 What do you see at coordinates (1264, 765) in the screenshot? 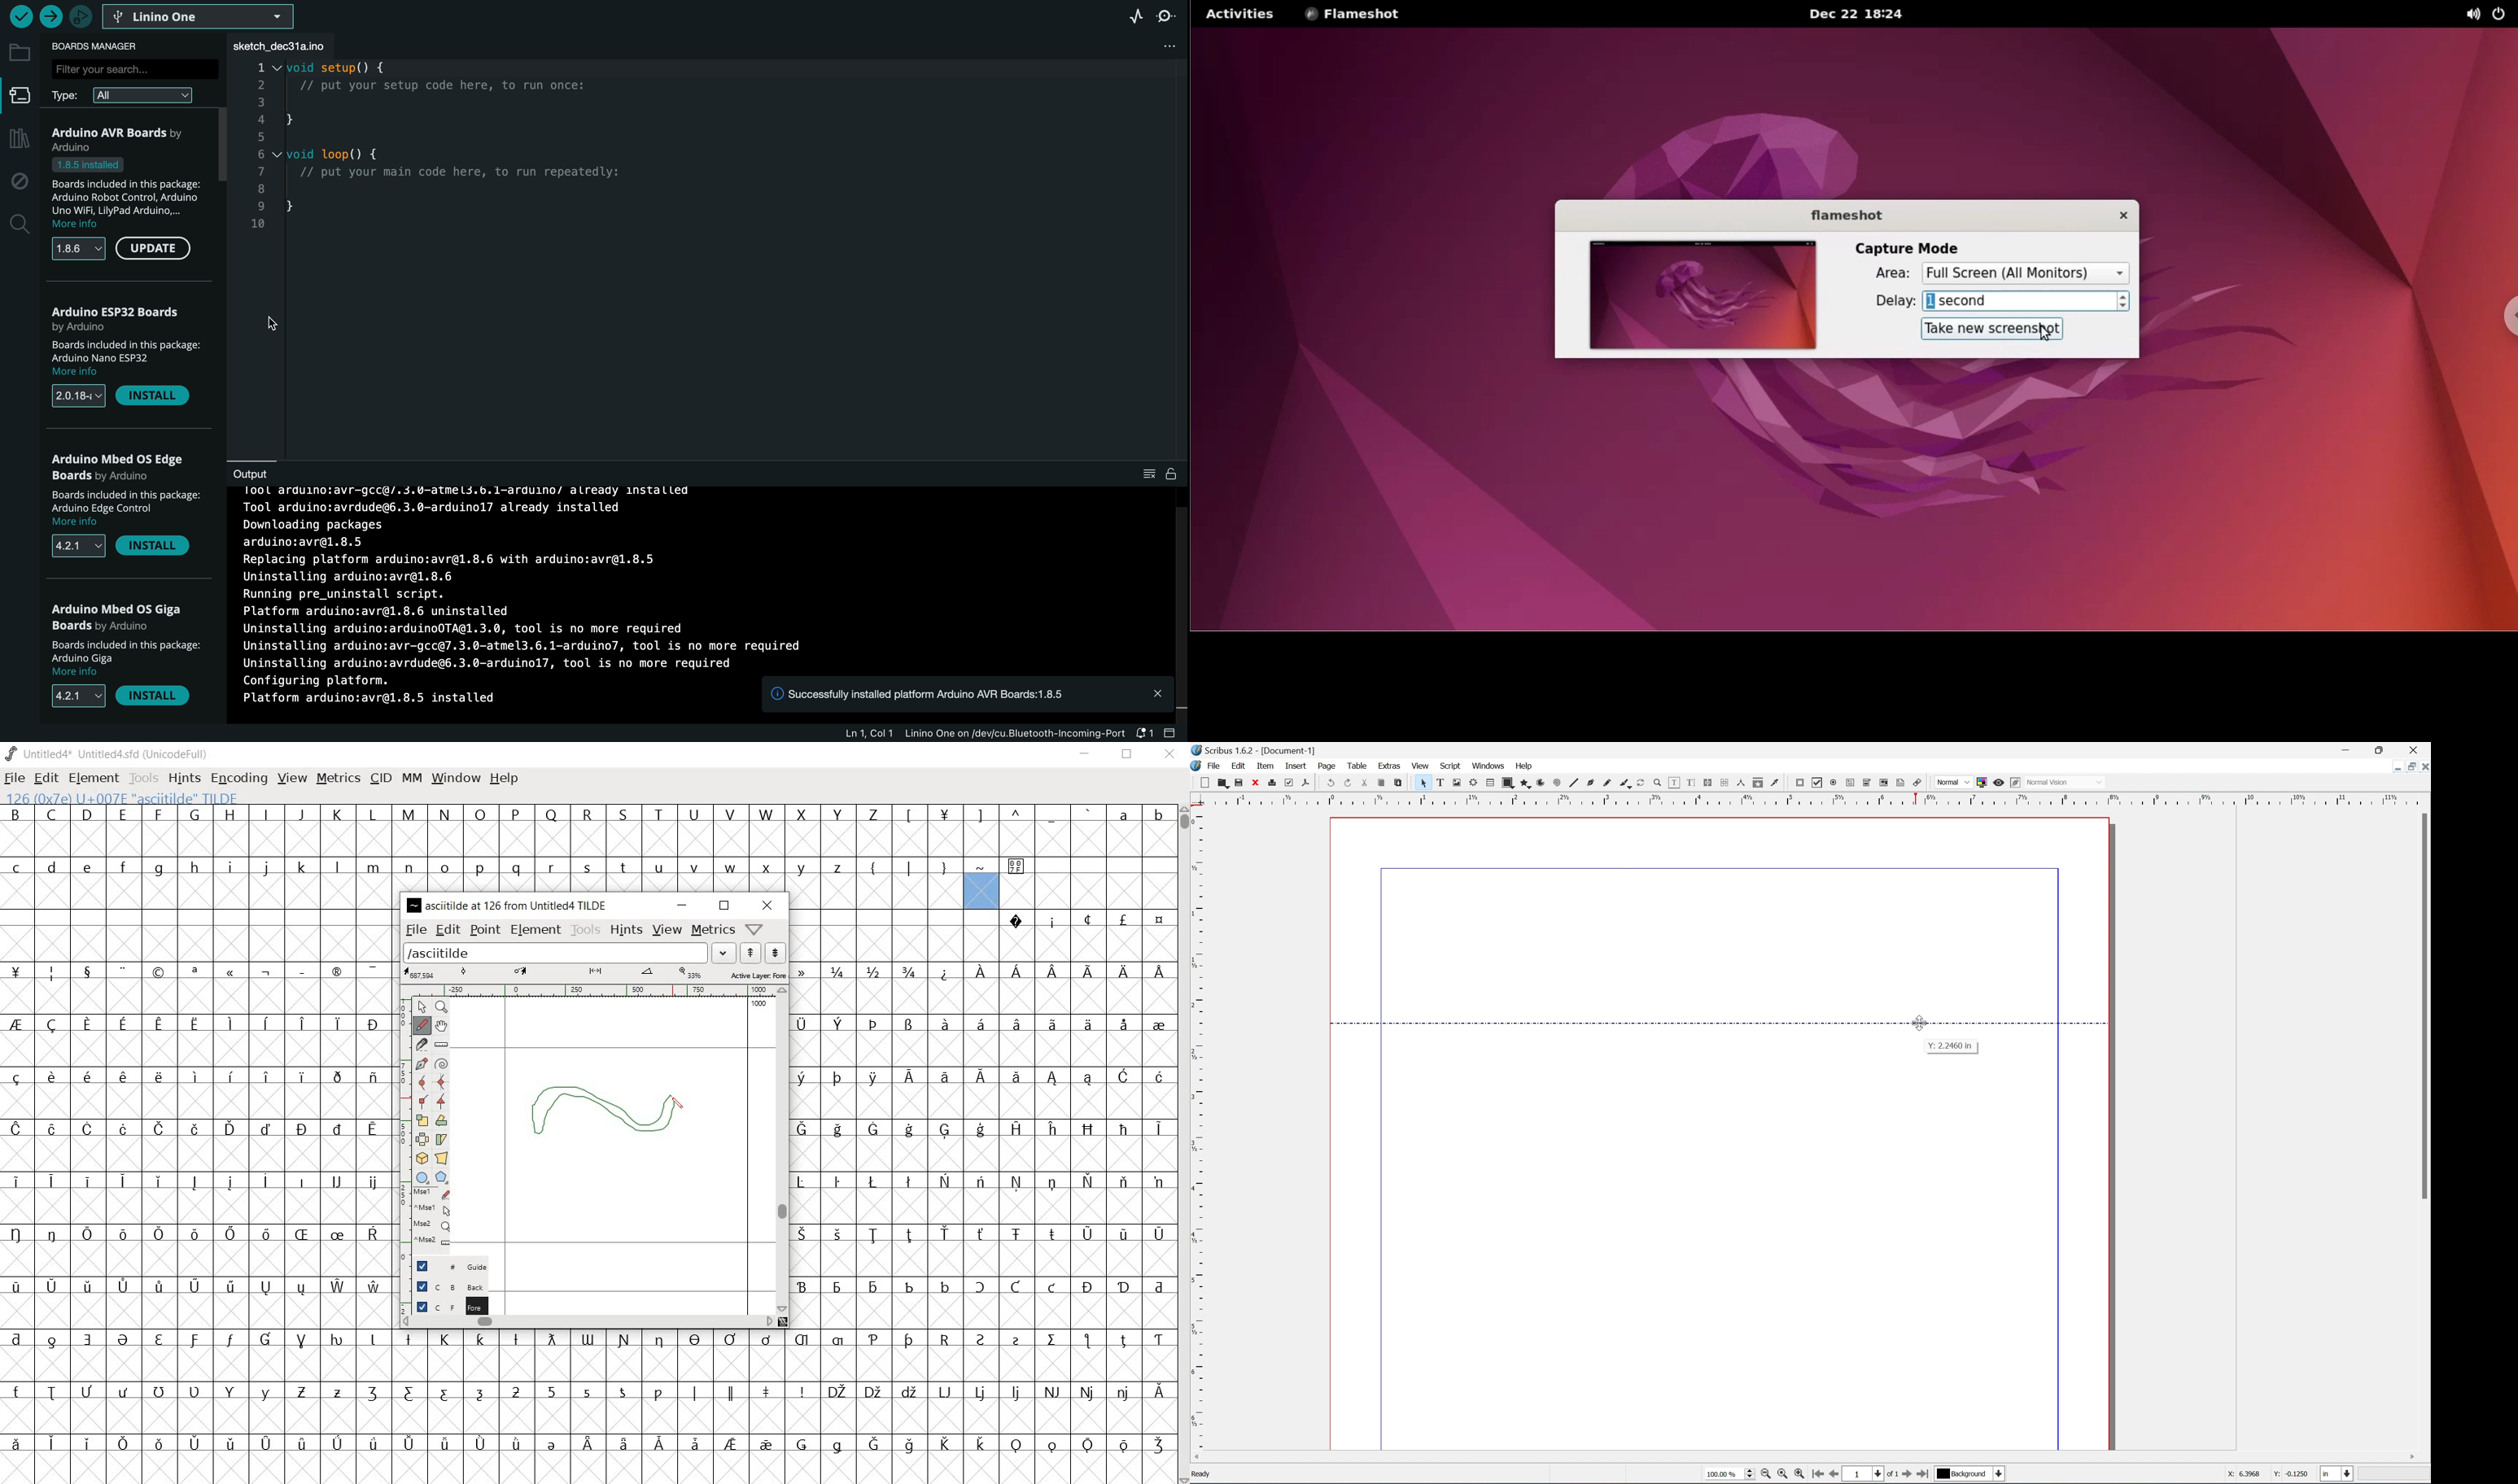
I see `item` at bounding box center [1264, 765].